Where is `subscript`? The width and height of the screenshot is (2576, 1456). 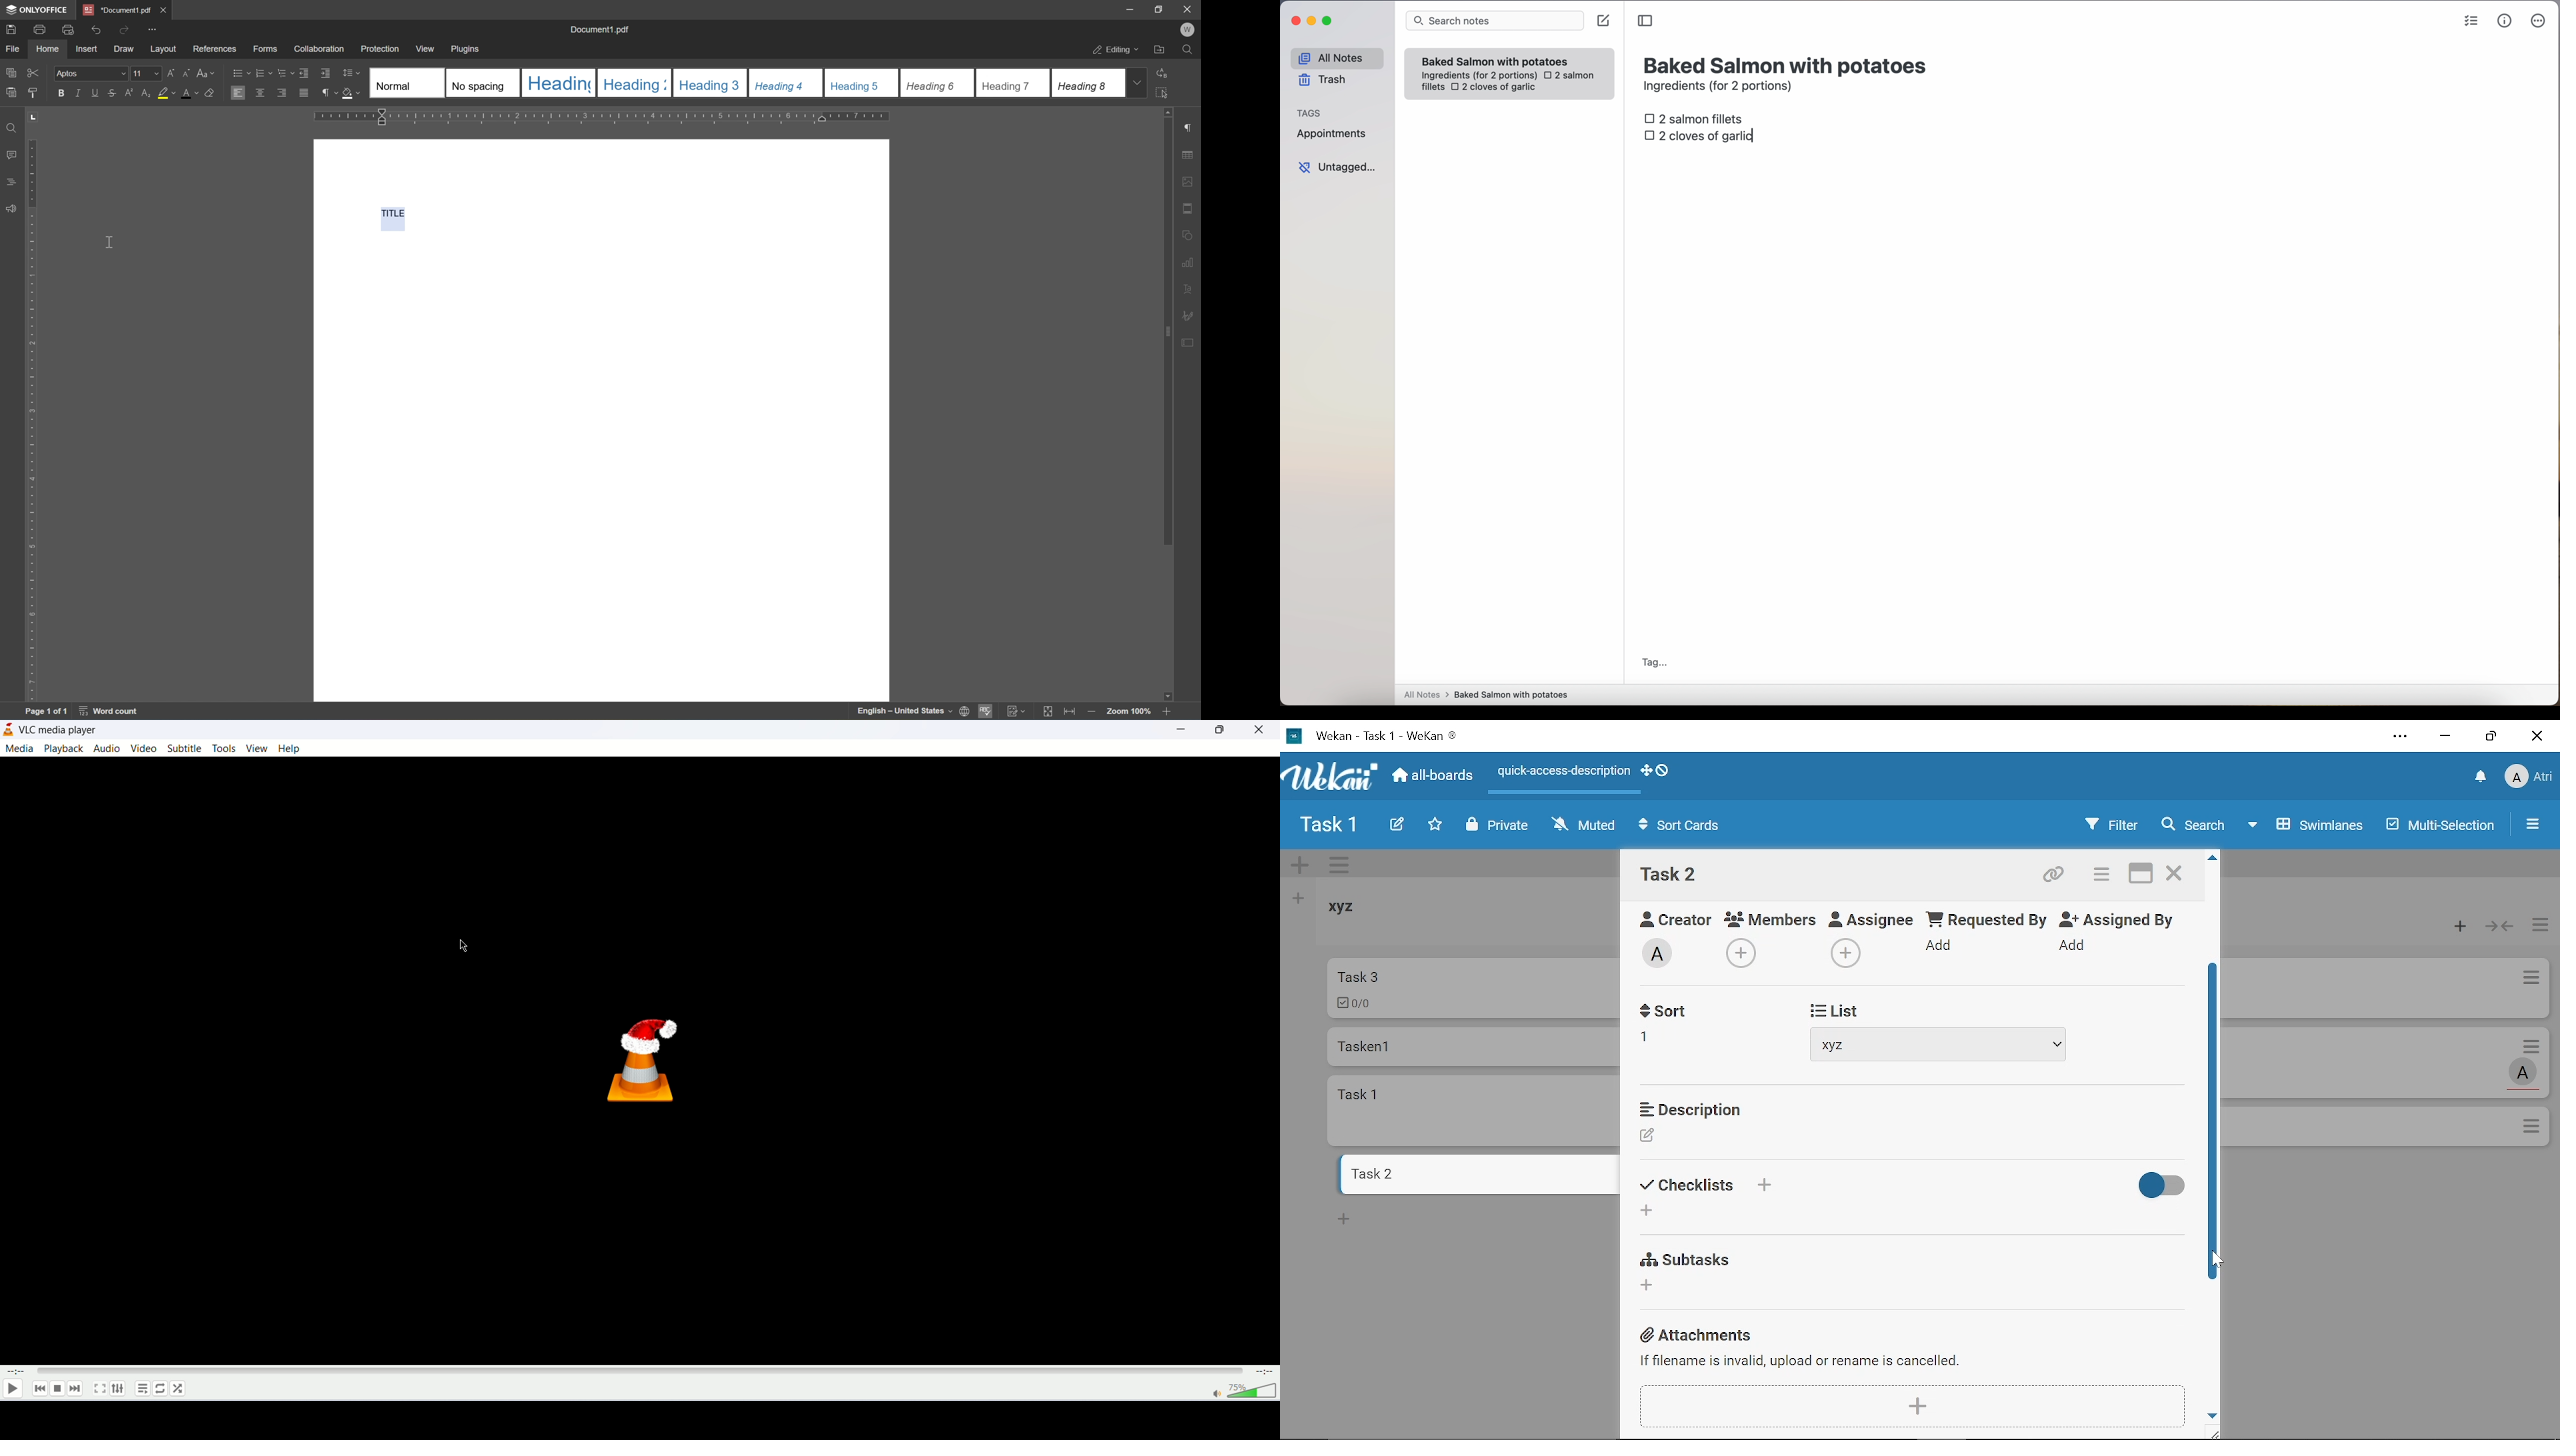 subscript is located at coordinates (146, 93).